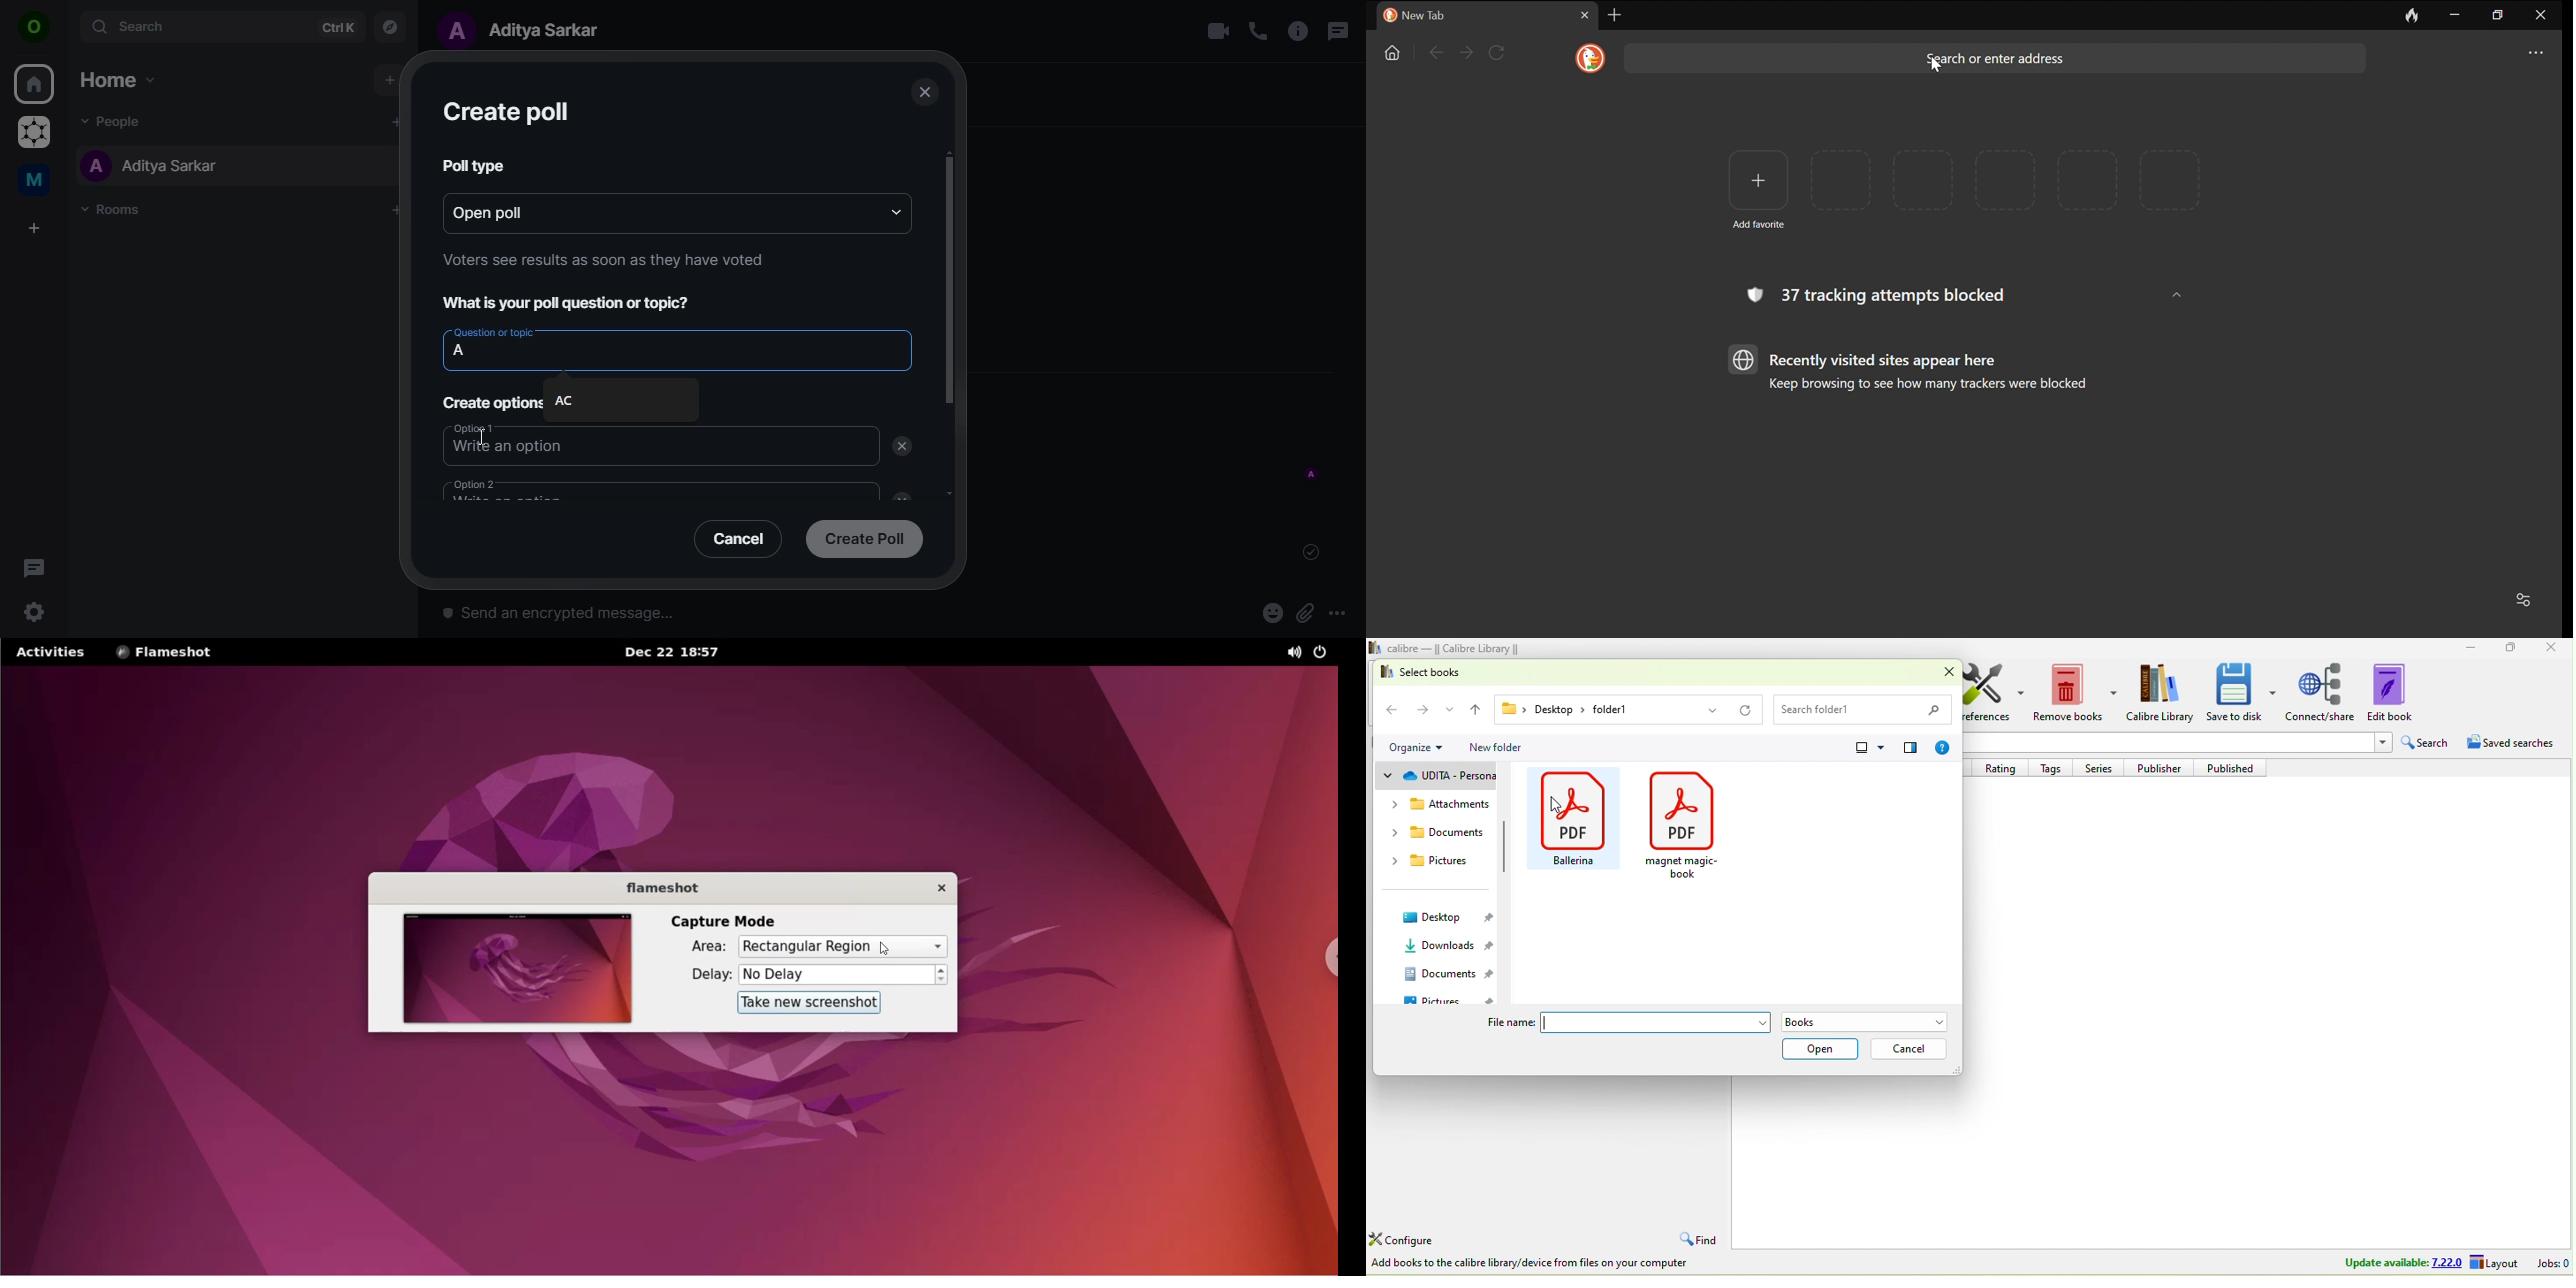 This screenshot has height=1288, width=2576. What do you see at coordinates (1446, 1001) in the screenshot?
I see `pictures` at bounding box center [1446, 1001].